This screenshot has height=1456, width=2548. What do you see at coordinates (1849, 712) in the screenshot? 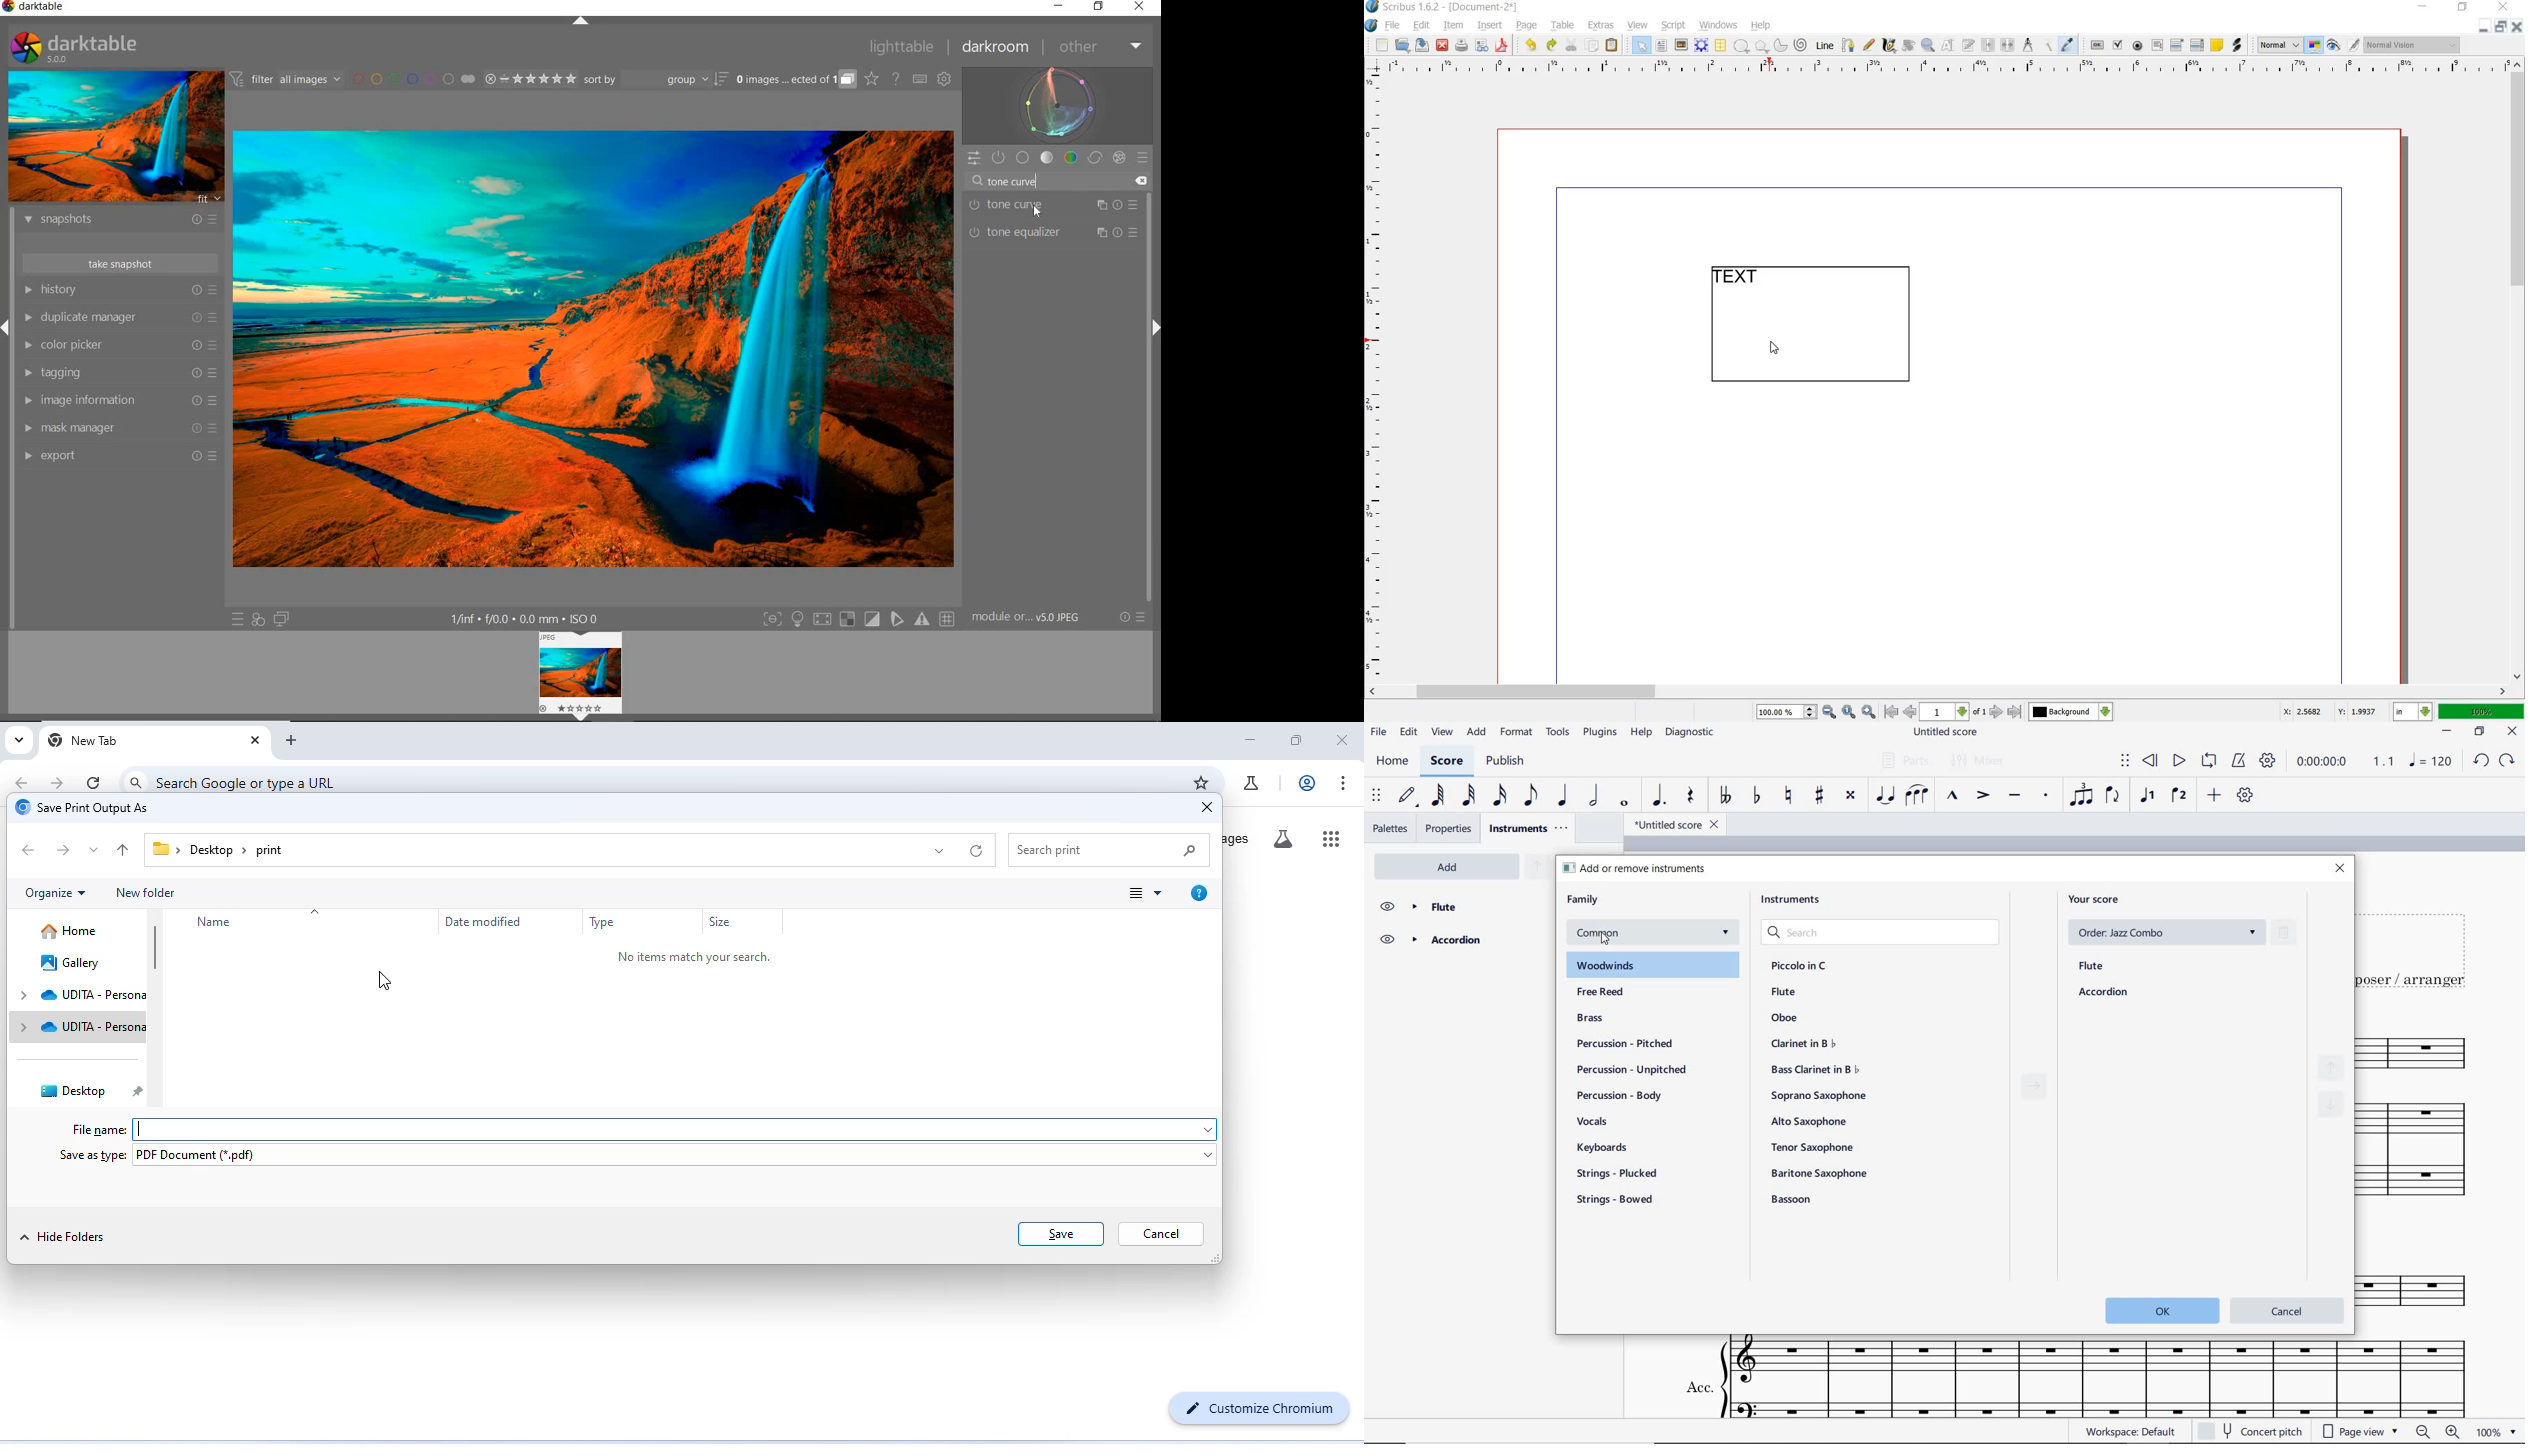
I see `zoom to` at bounding box center [1849, 712].